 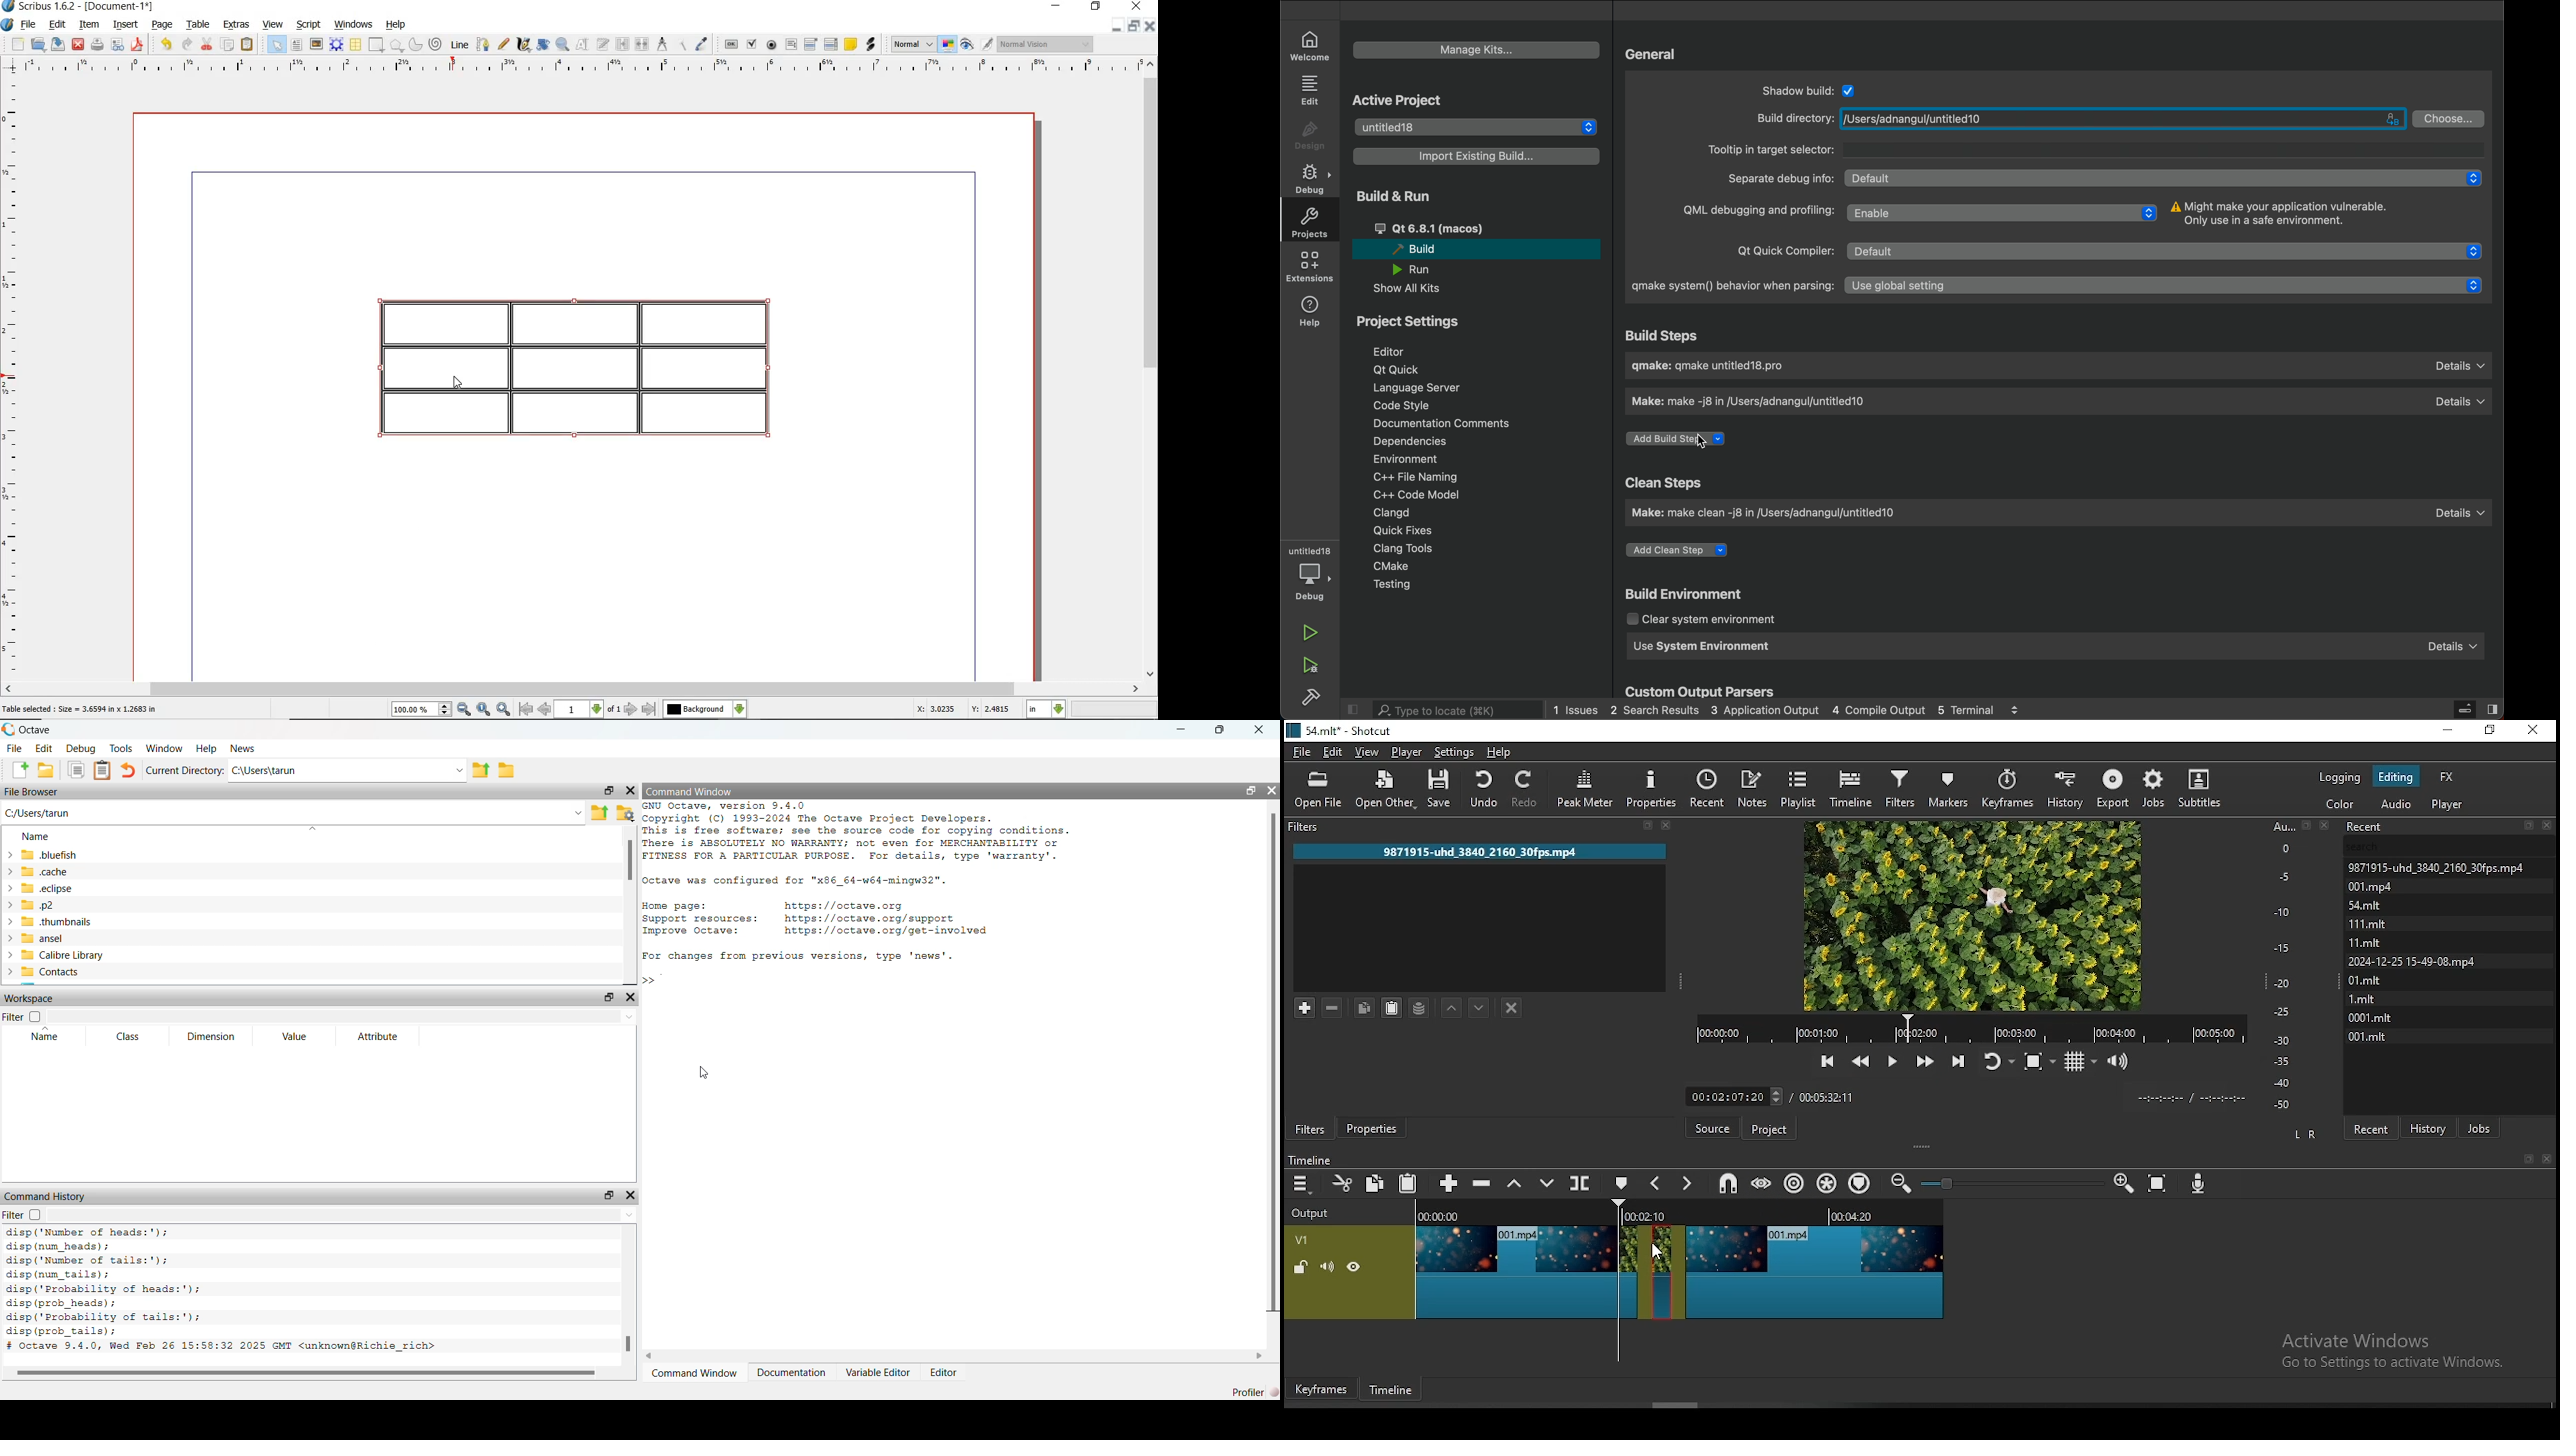 What do you see at coordinates (18, 770) in the screenshot?
I see `New script` at bounding box center [18, 770].